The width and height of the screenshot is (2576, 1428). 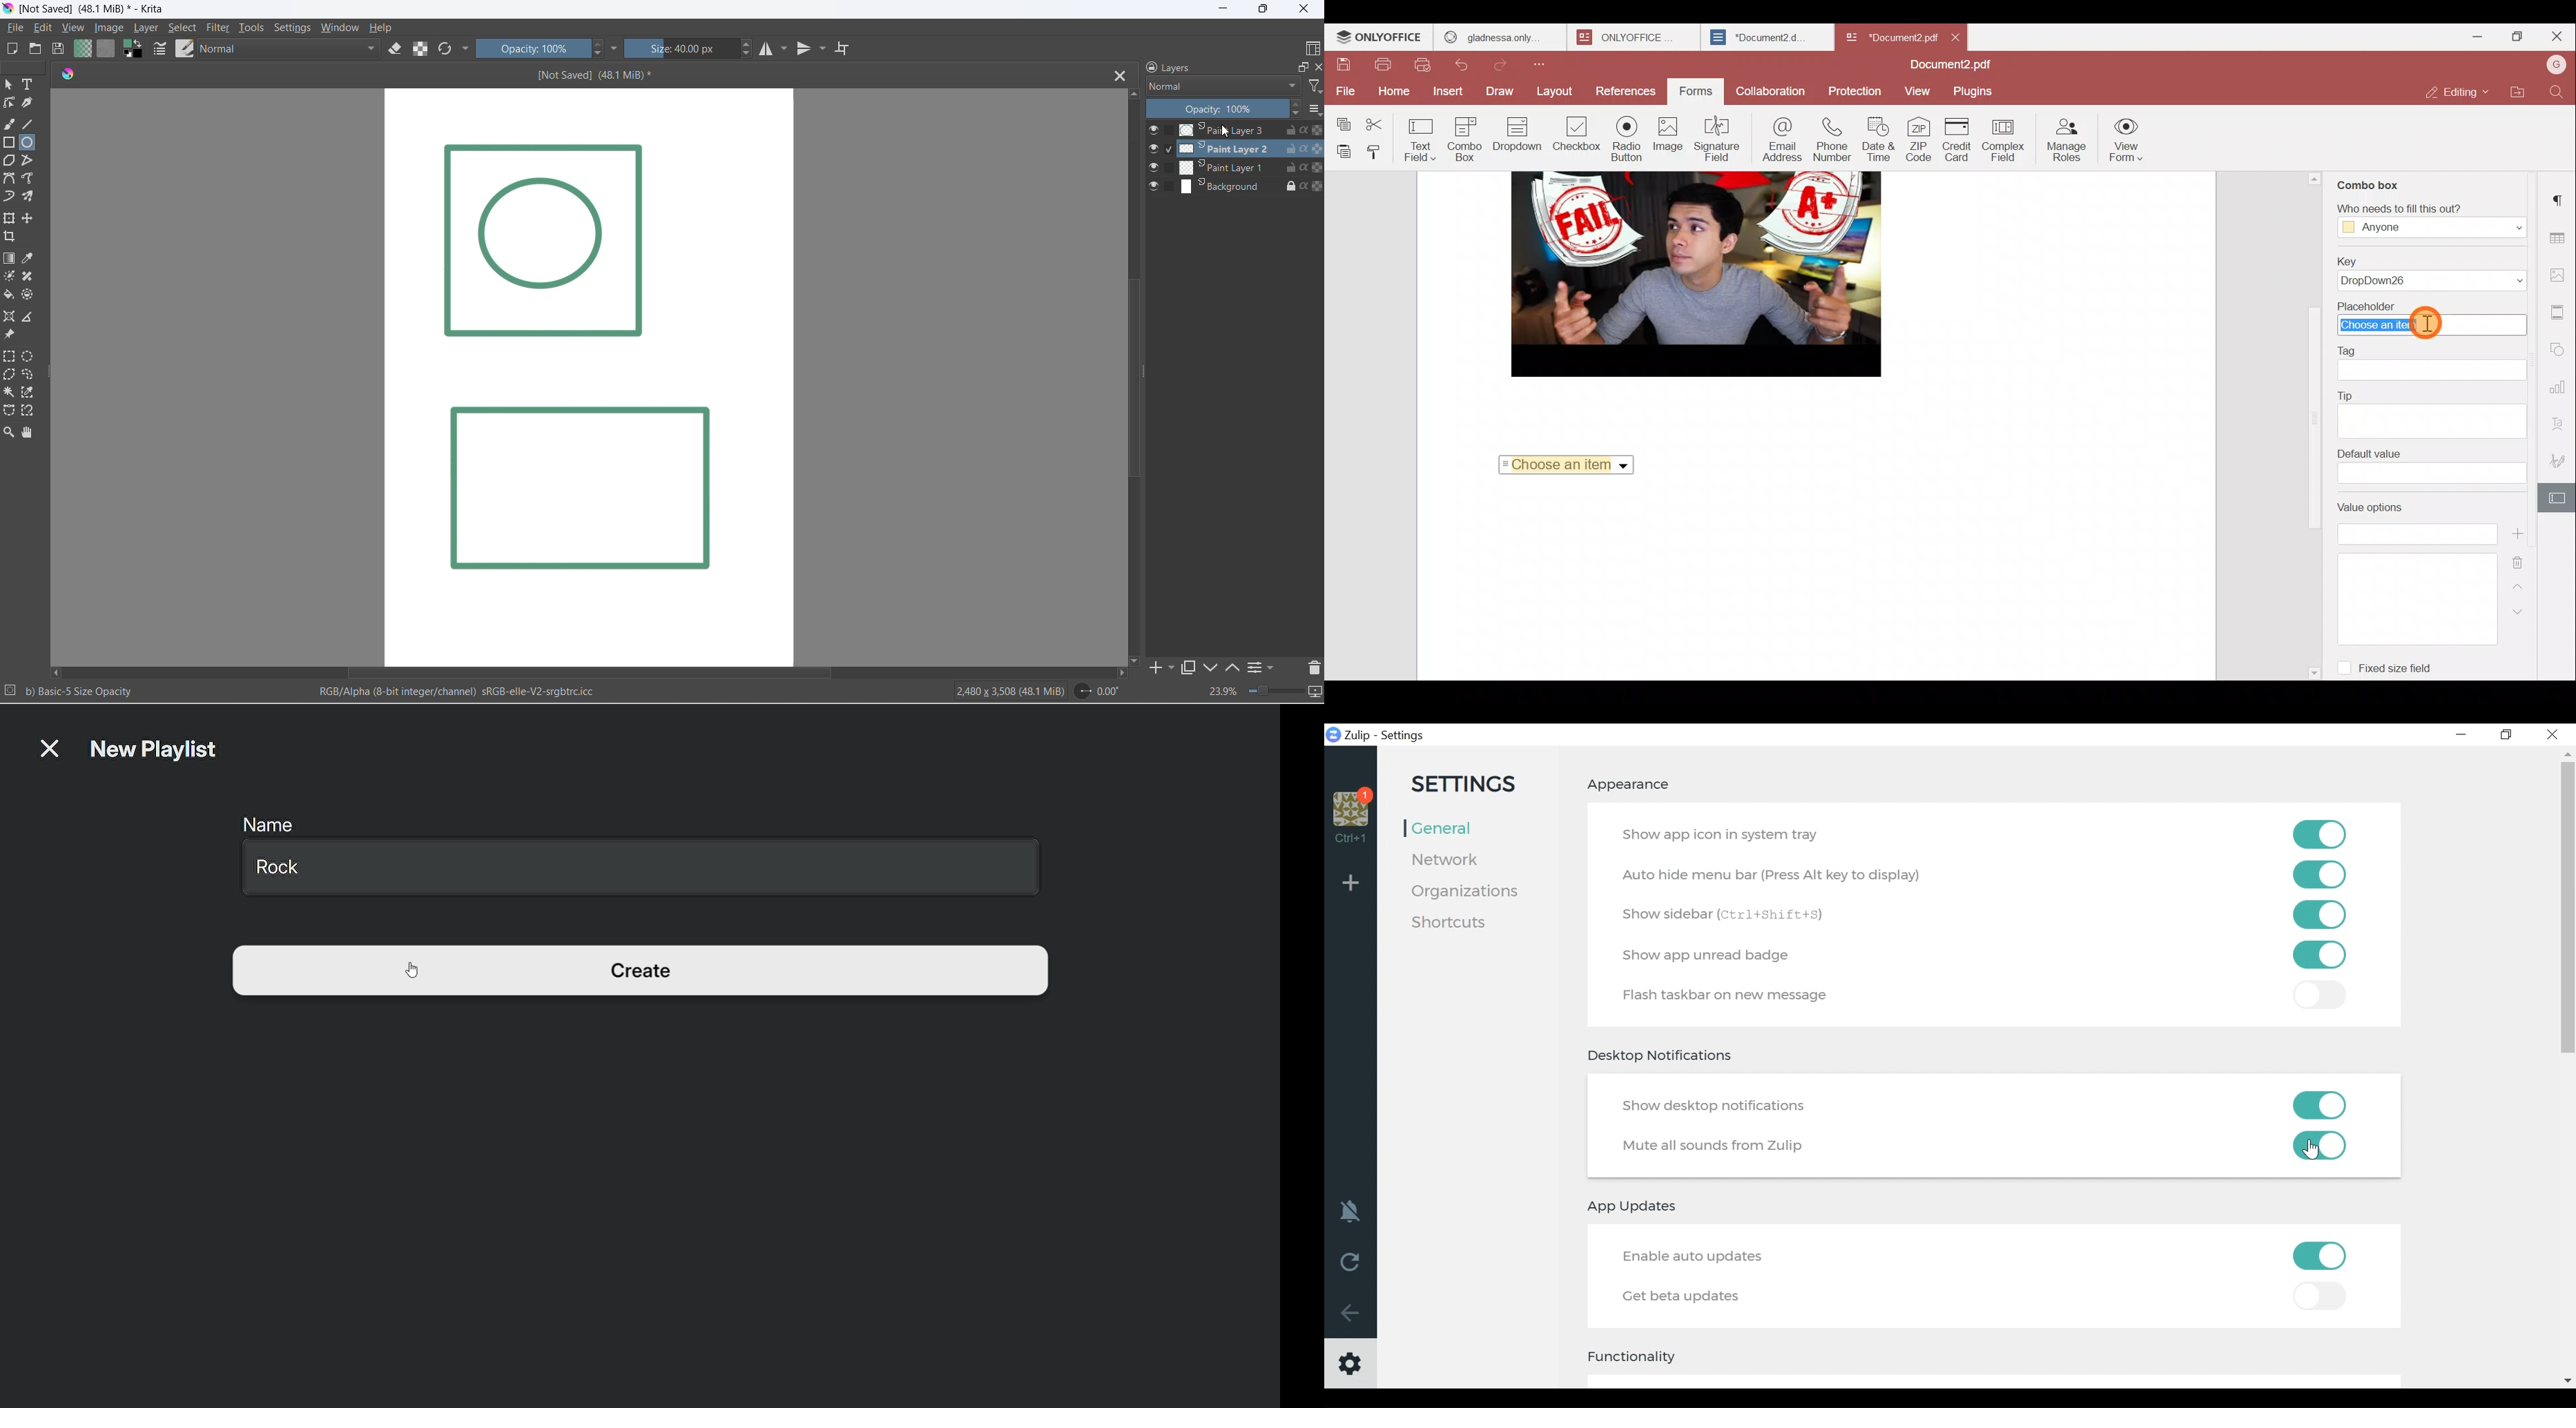 What do you see at coordinates (2557, 37) in the screenshot?
I see `Close` at bounding box center [2557, 37].